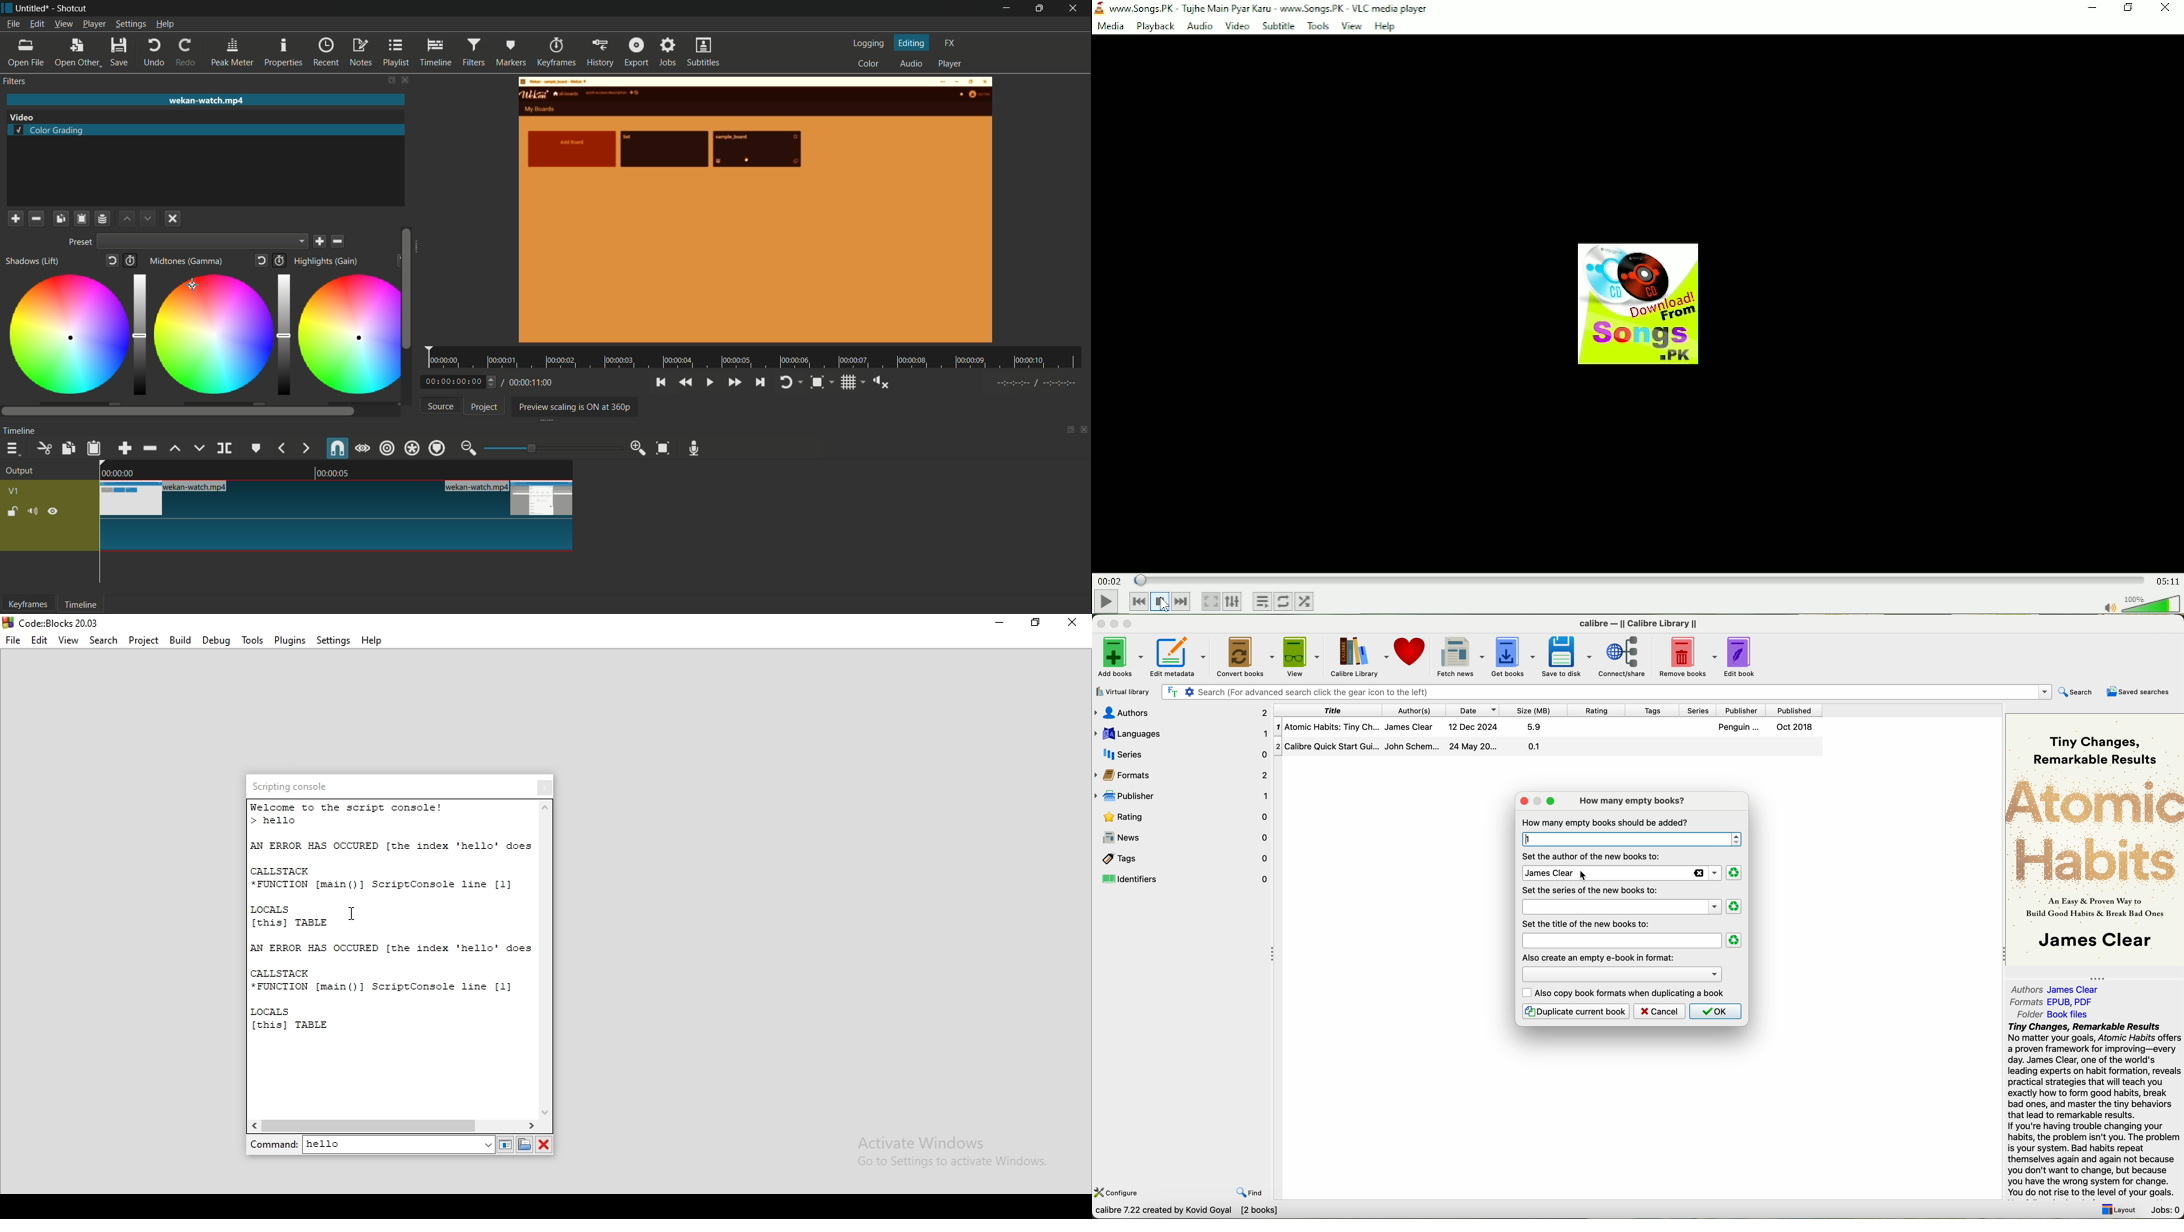  What do you see at coordinates (155, 52) in the screenshot?
I see `undo` at bounding box center [155, 52].